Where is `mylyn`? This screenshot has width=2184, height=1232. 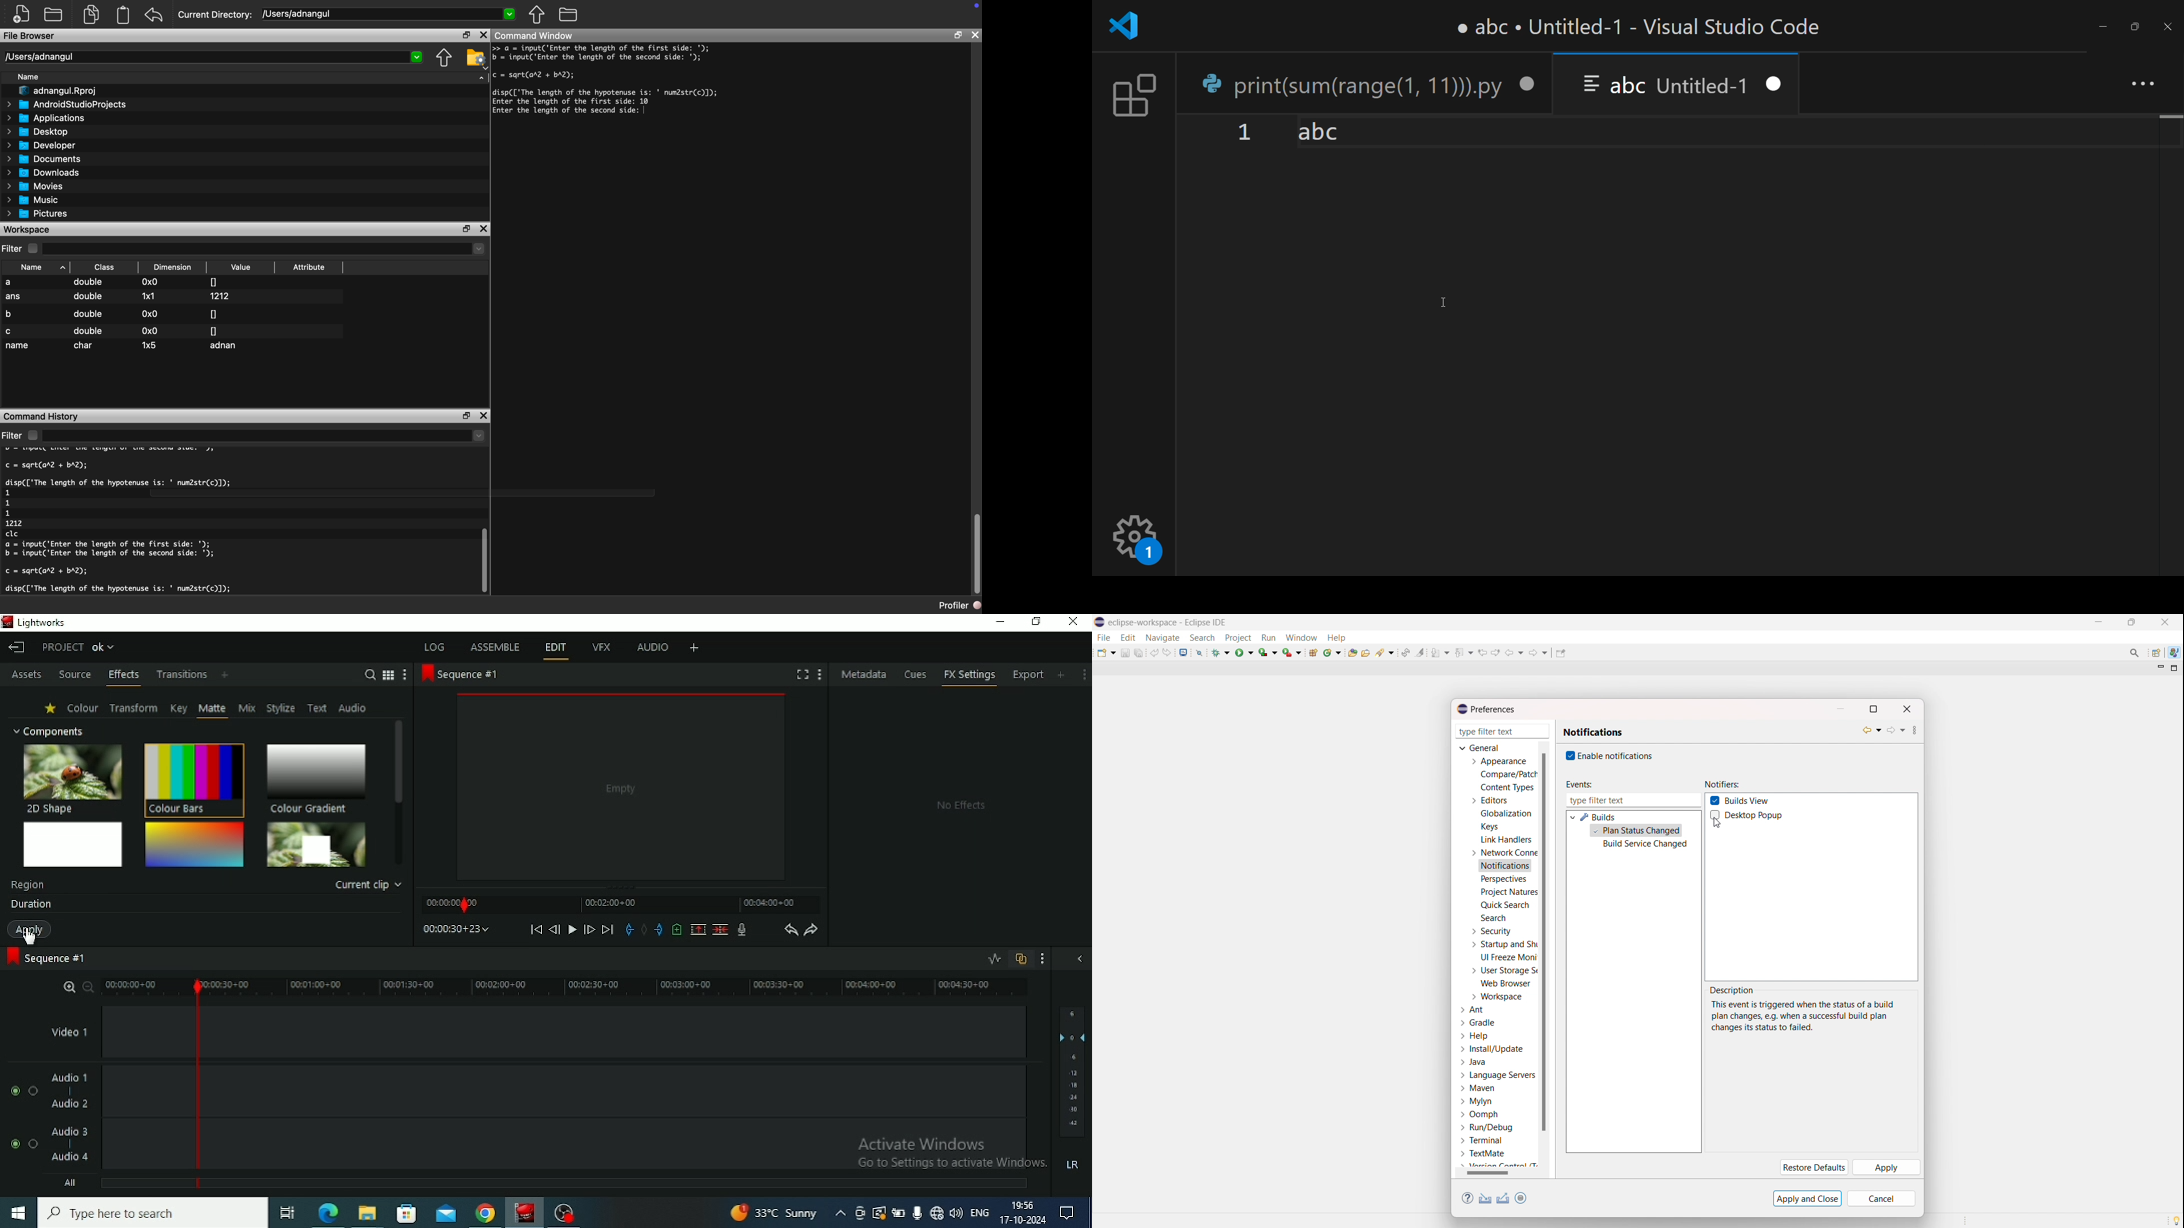 mylyn is located at coordinates (1477, 1102).